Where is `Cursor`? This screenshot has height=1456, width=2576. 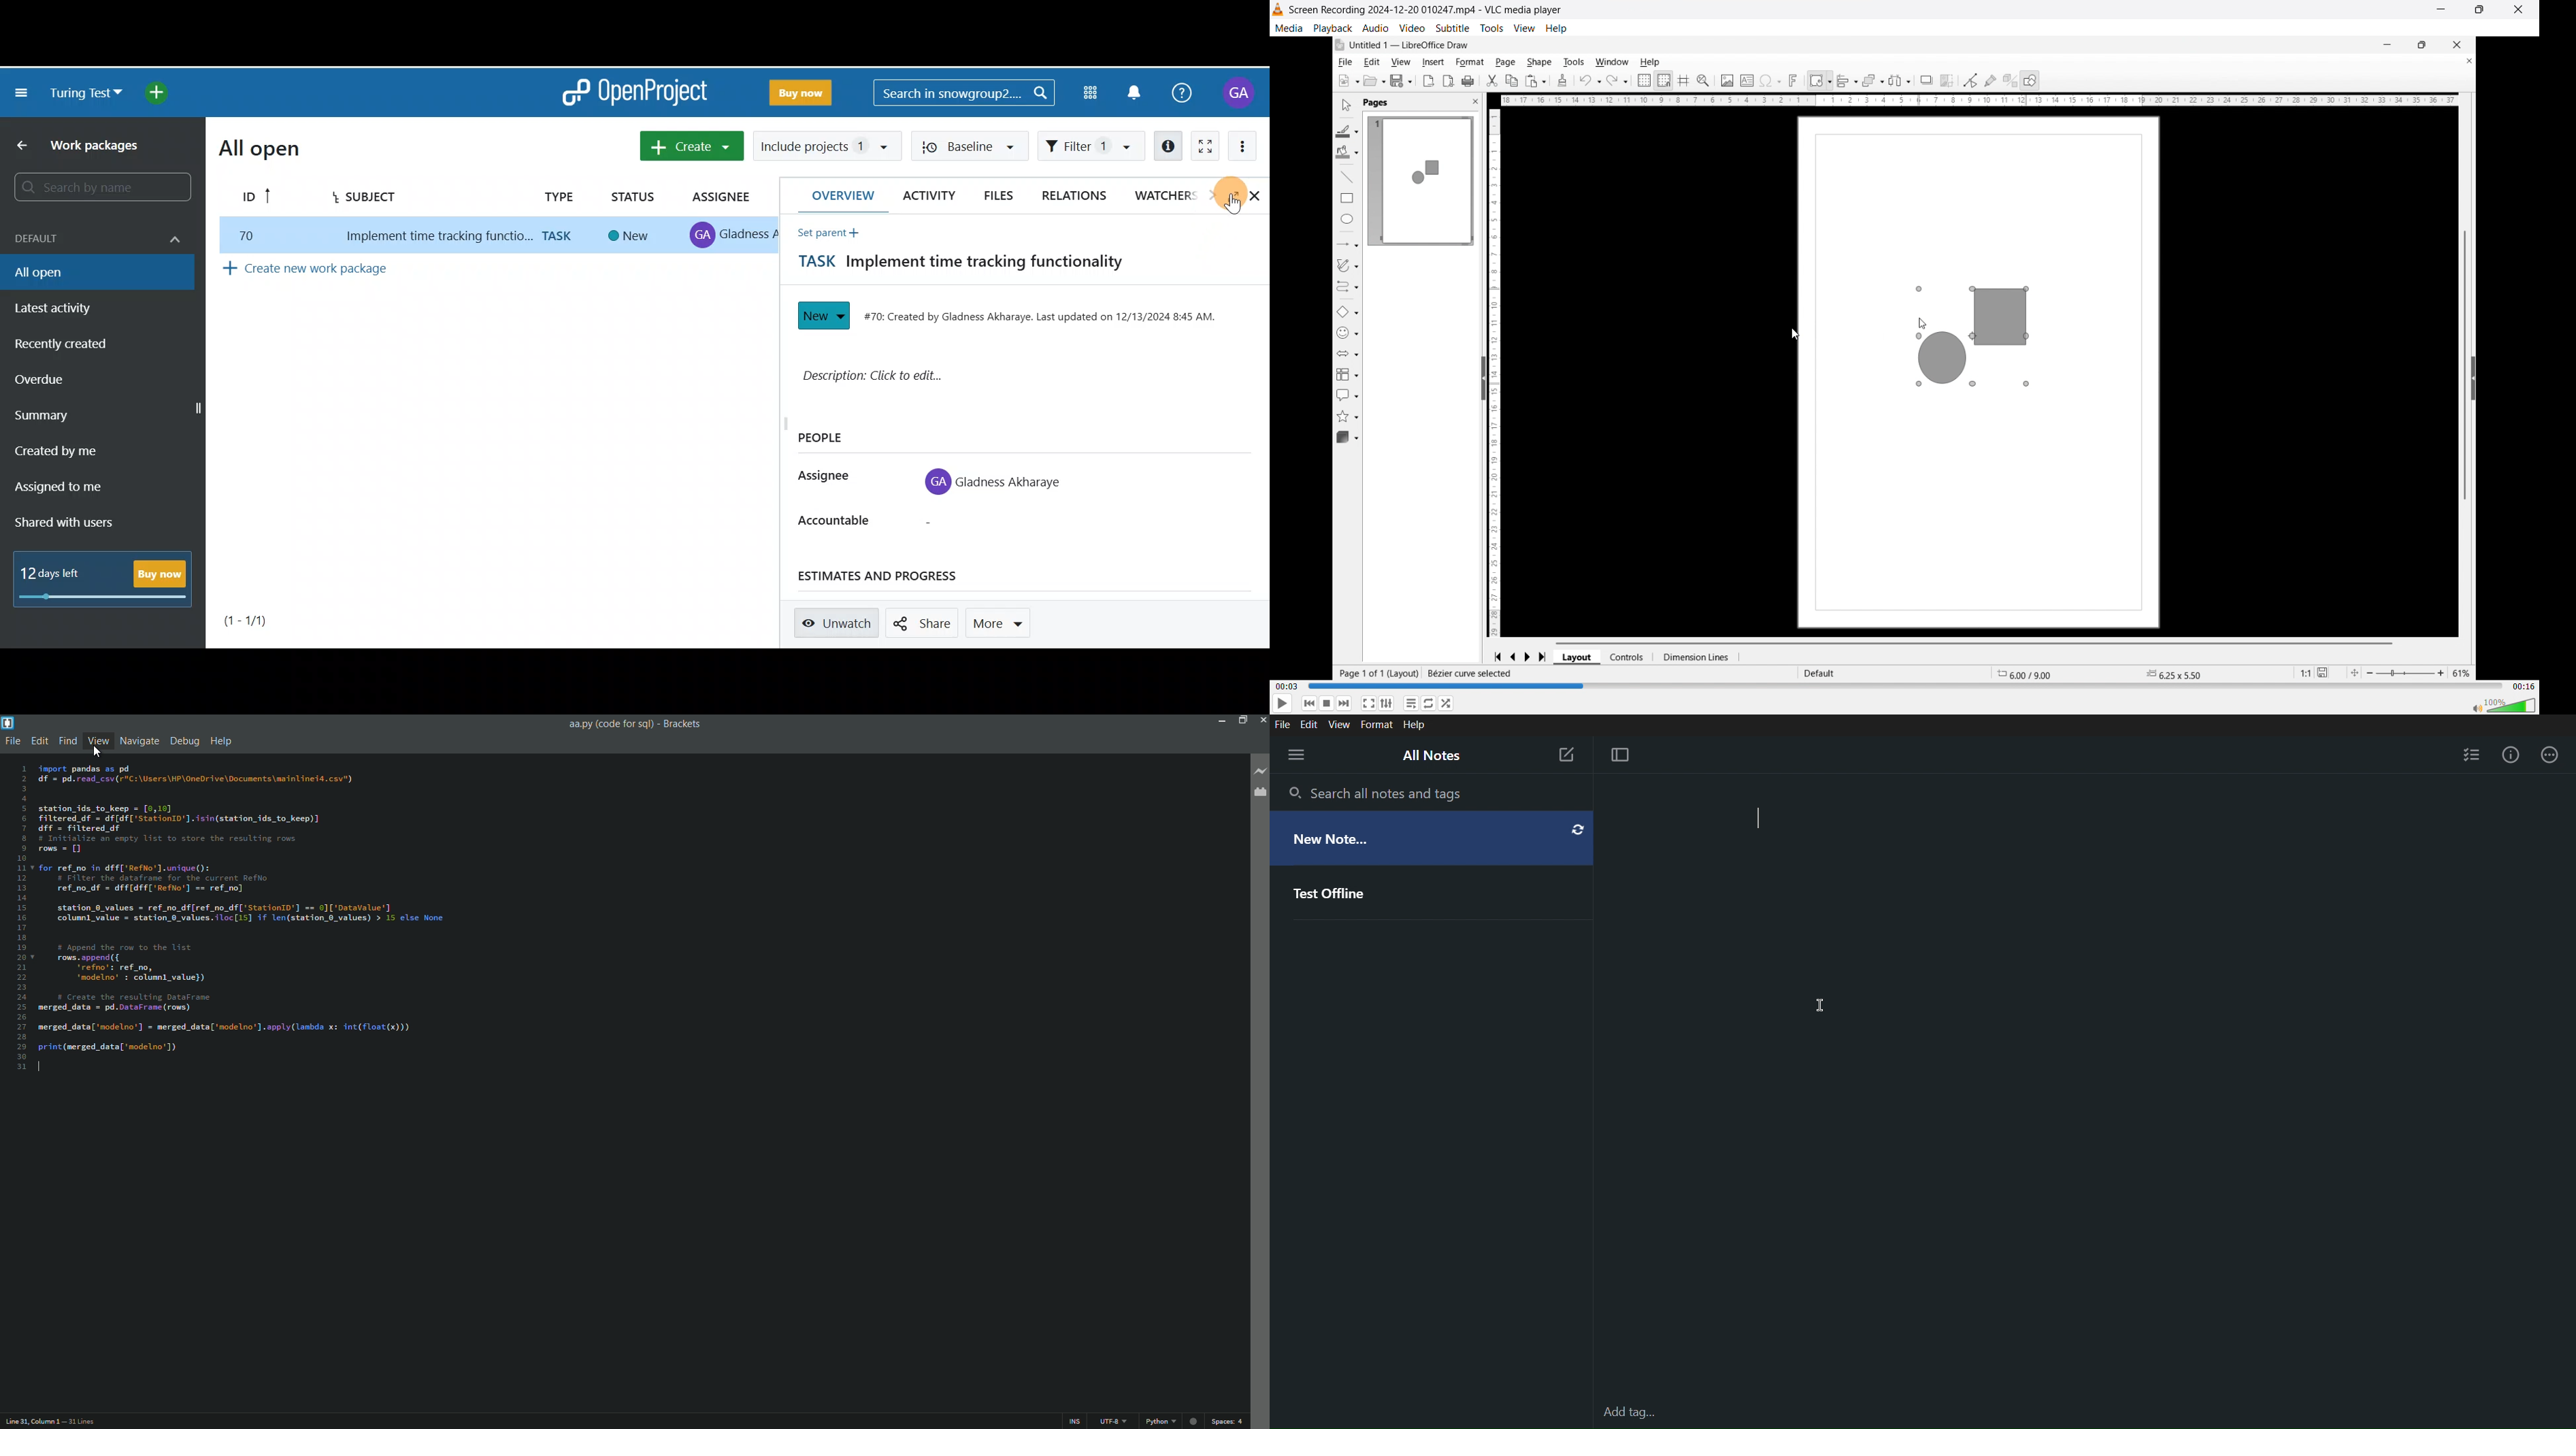 Cursor is located at coordinates (1232, 202).